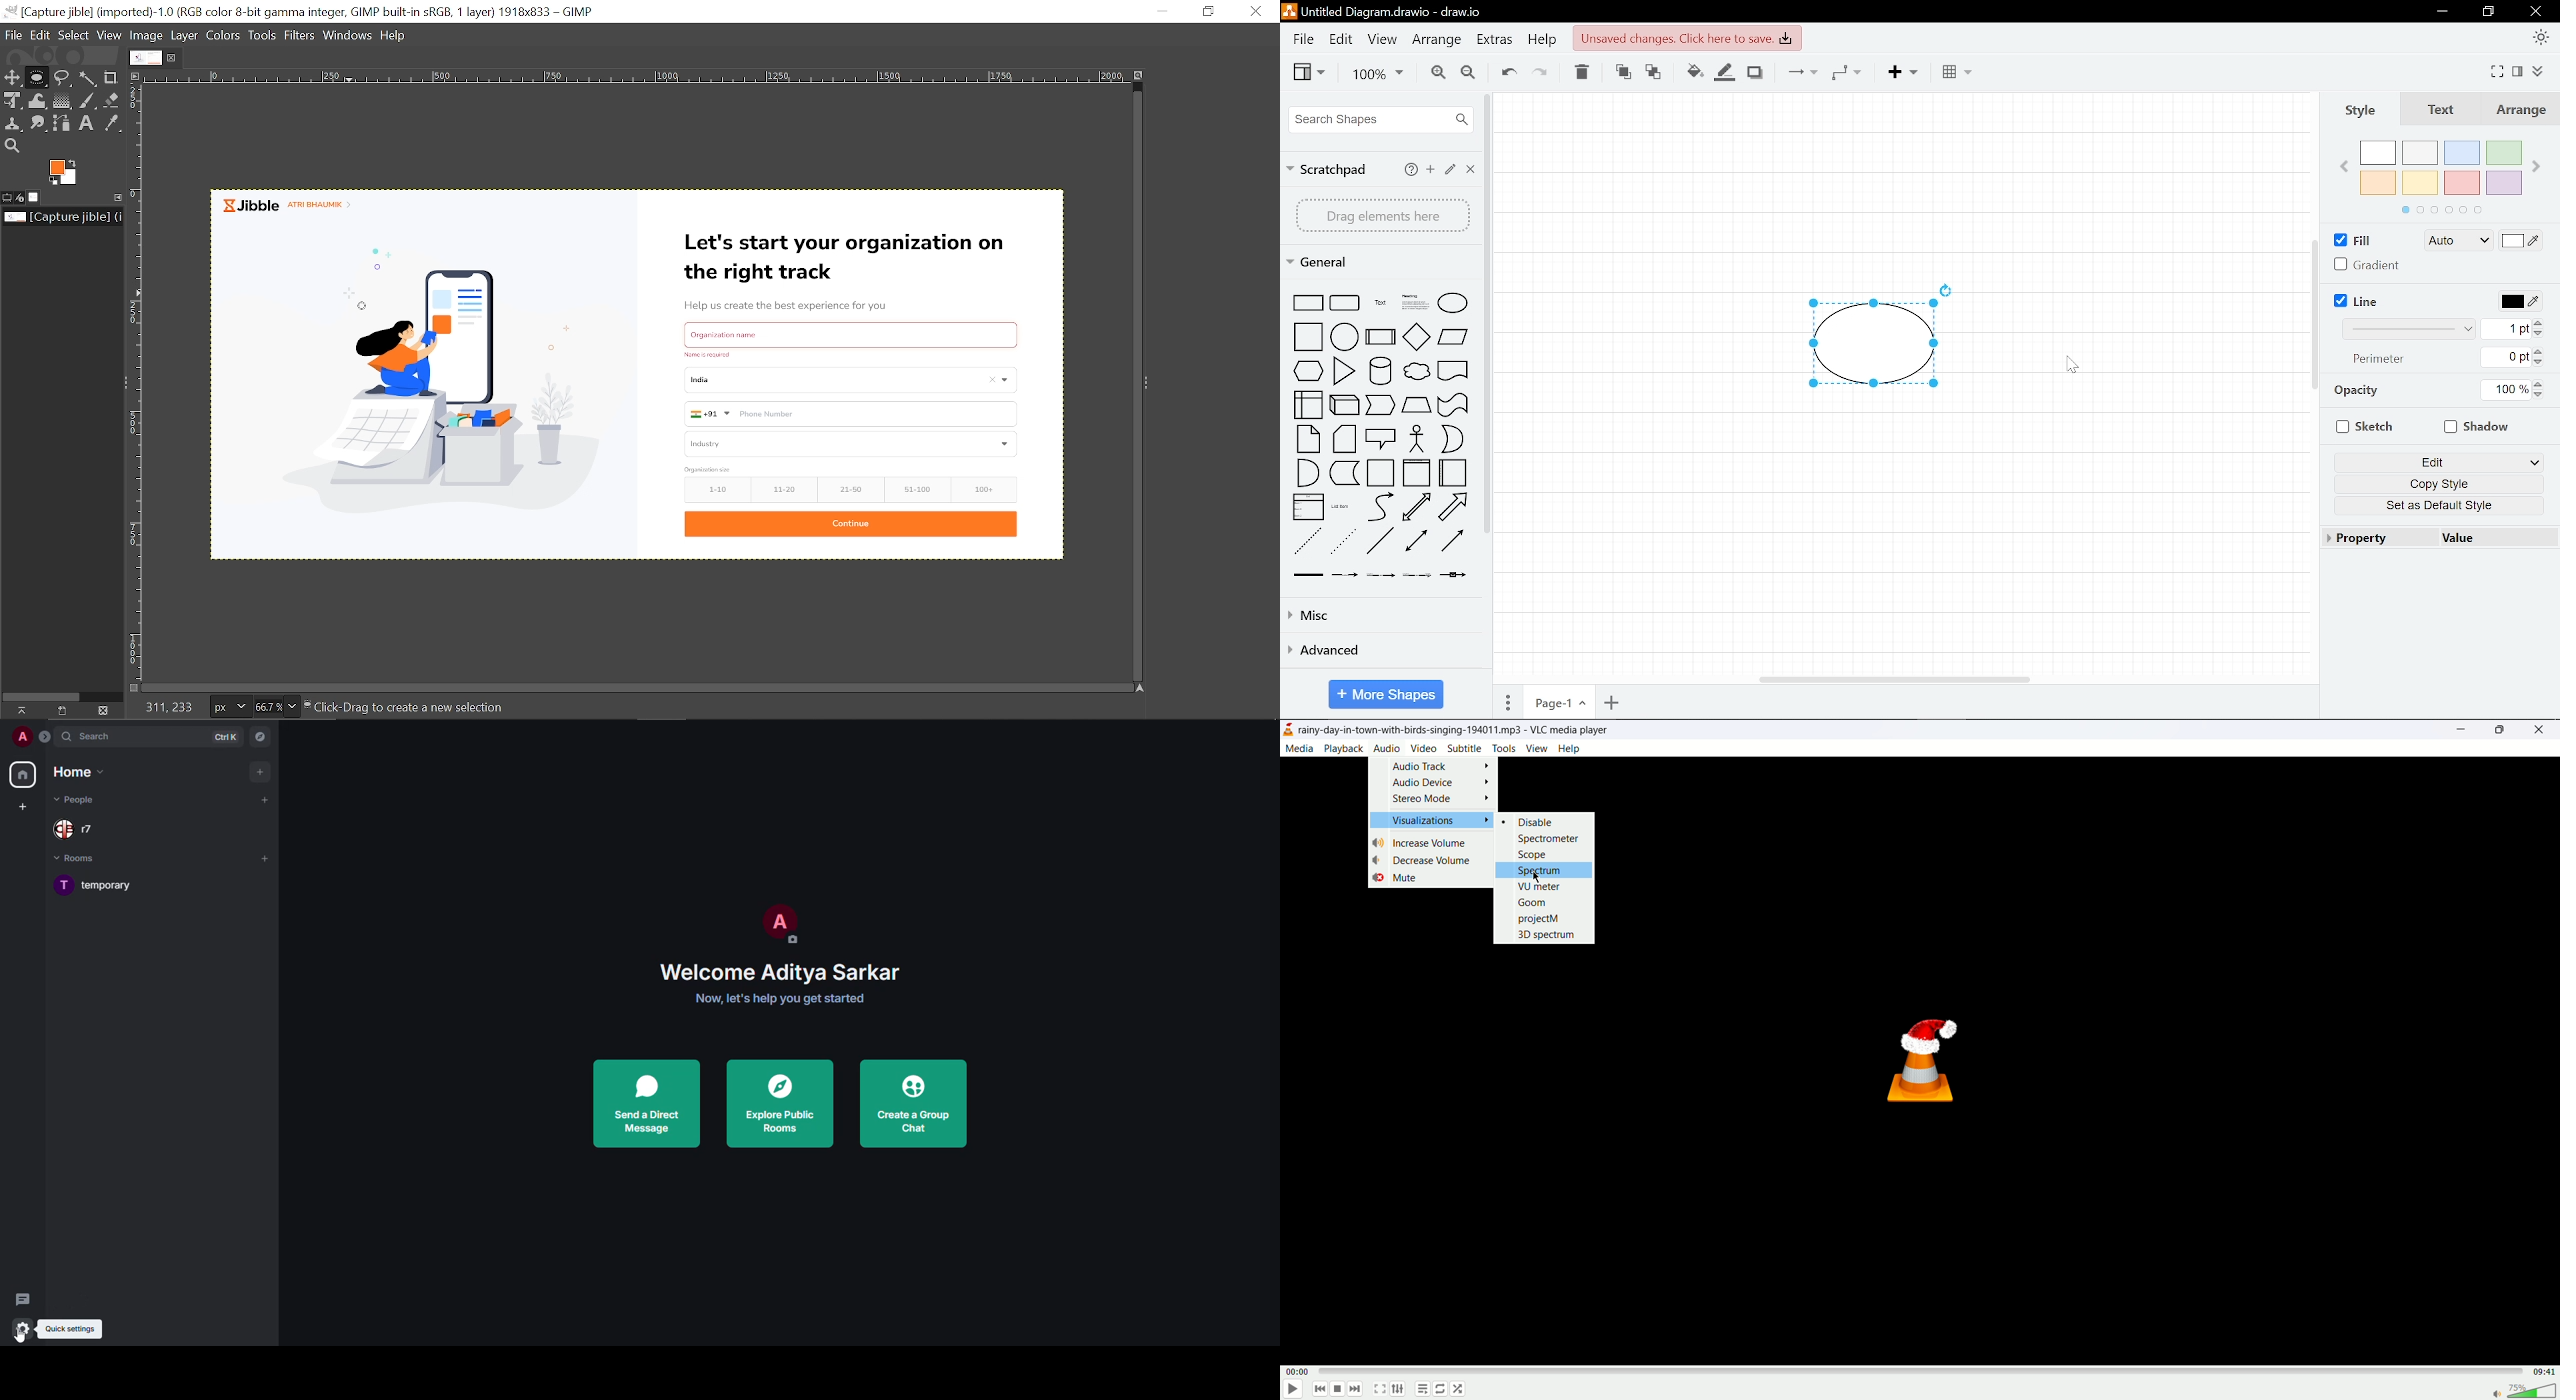  What do you see at coordinates (1309, 406) in the screenshot?
I see `internal storage` at bounding box center [1309, 406].